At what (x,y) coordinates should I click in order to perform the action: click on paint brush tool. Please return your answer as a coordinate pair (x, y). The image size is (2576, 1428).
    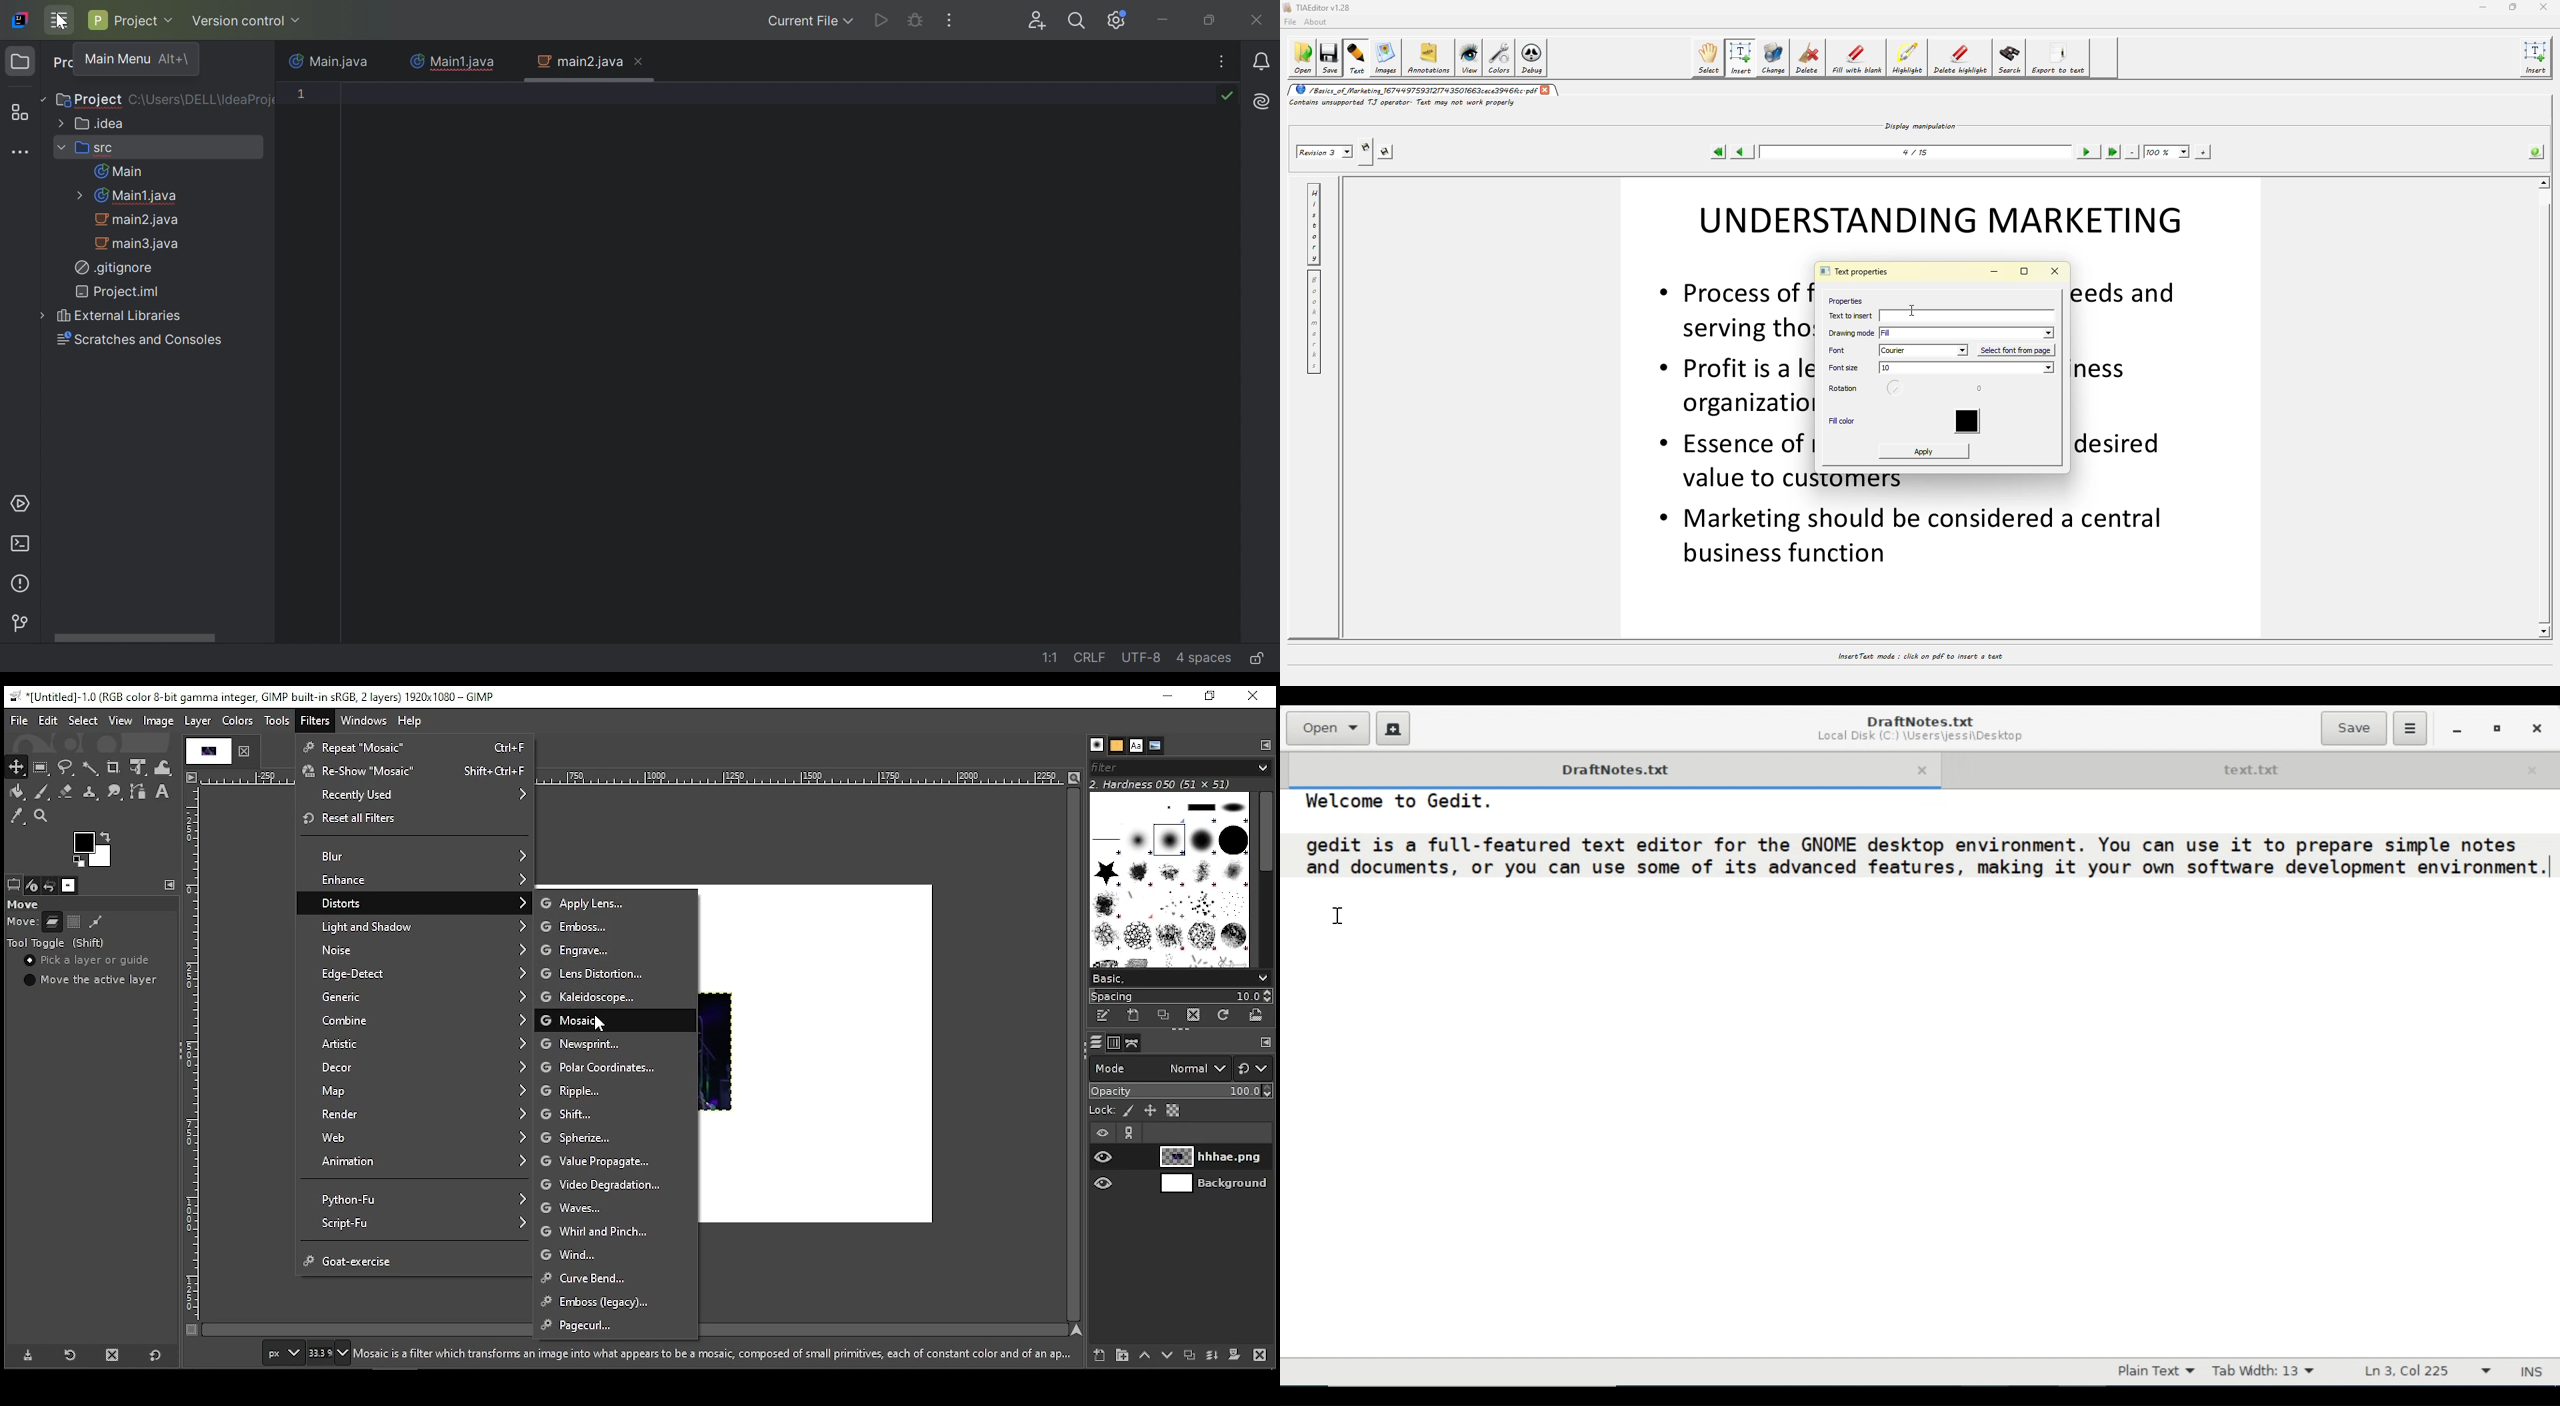
    Looking at the image, I should click on (44, 792).